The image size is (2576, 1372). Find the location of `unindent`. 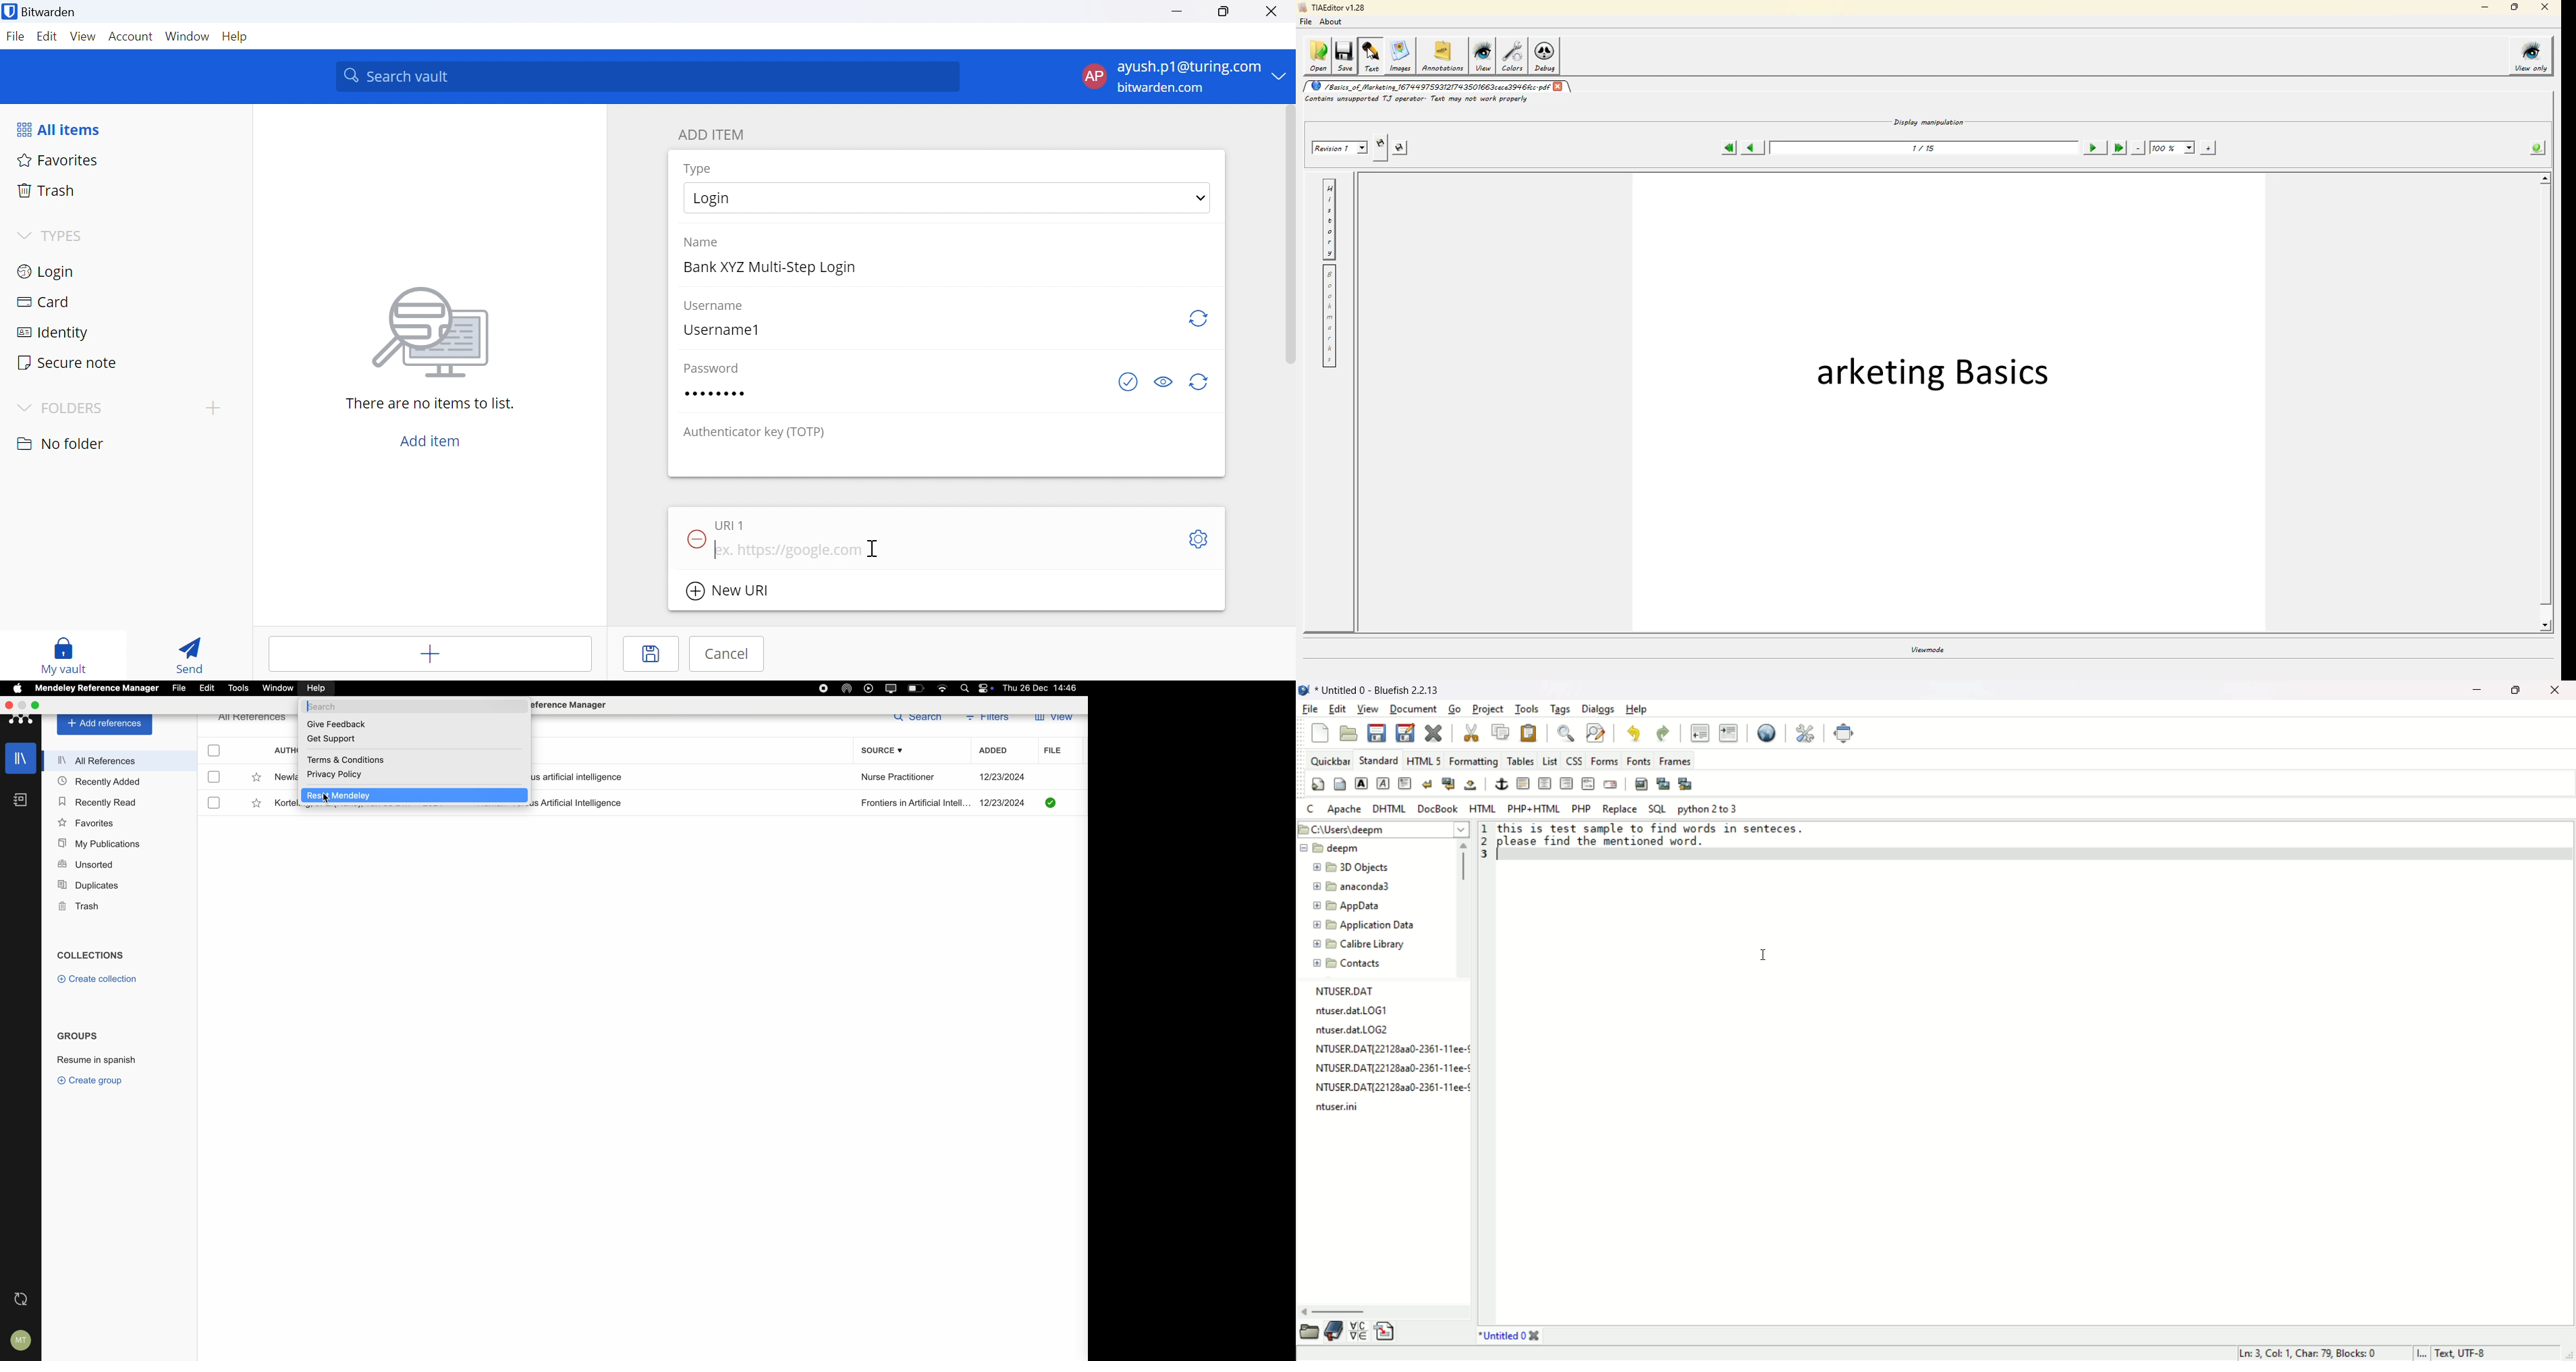

unindent is located at coordinates (1699, 732).